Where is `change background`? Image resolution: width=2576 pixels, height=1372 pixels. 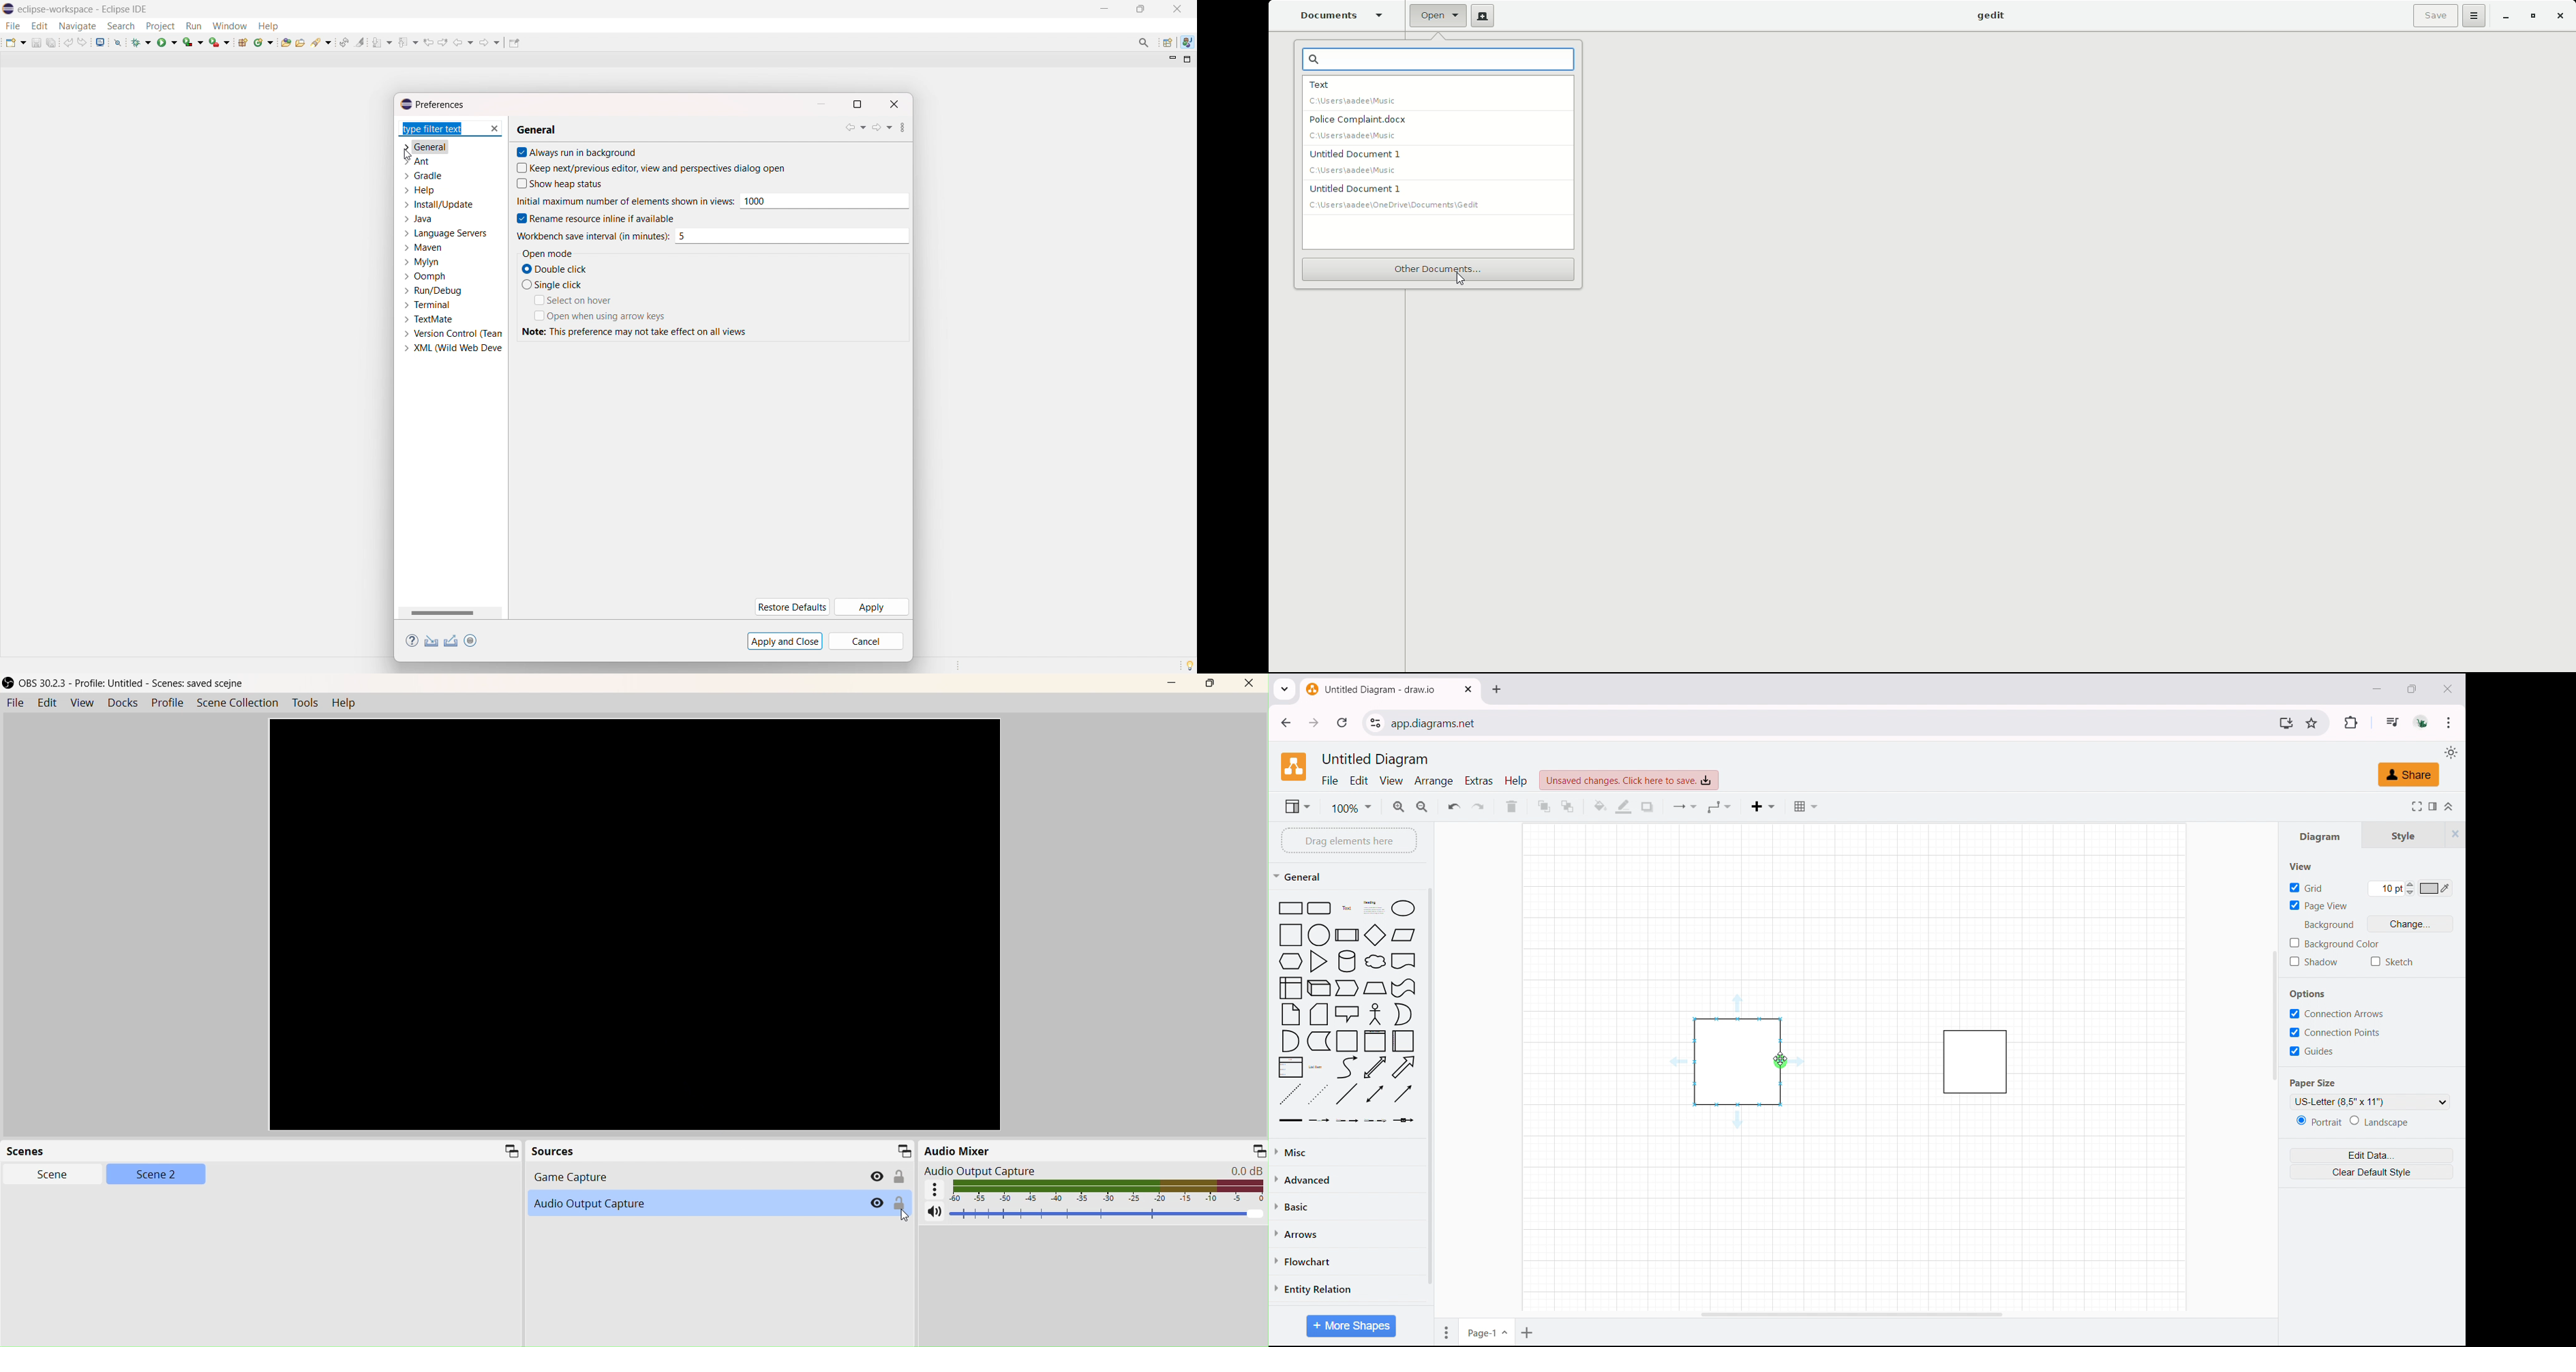
change background is located at coordinates (2412, 923).